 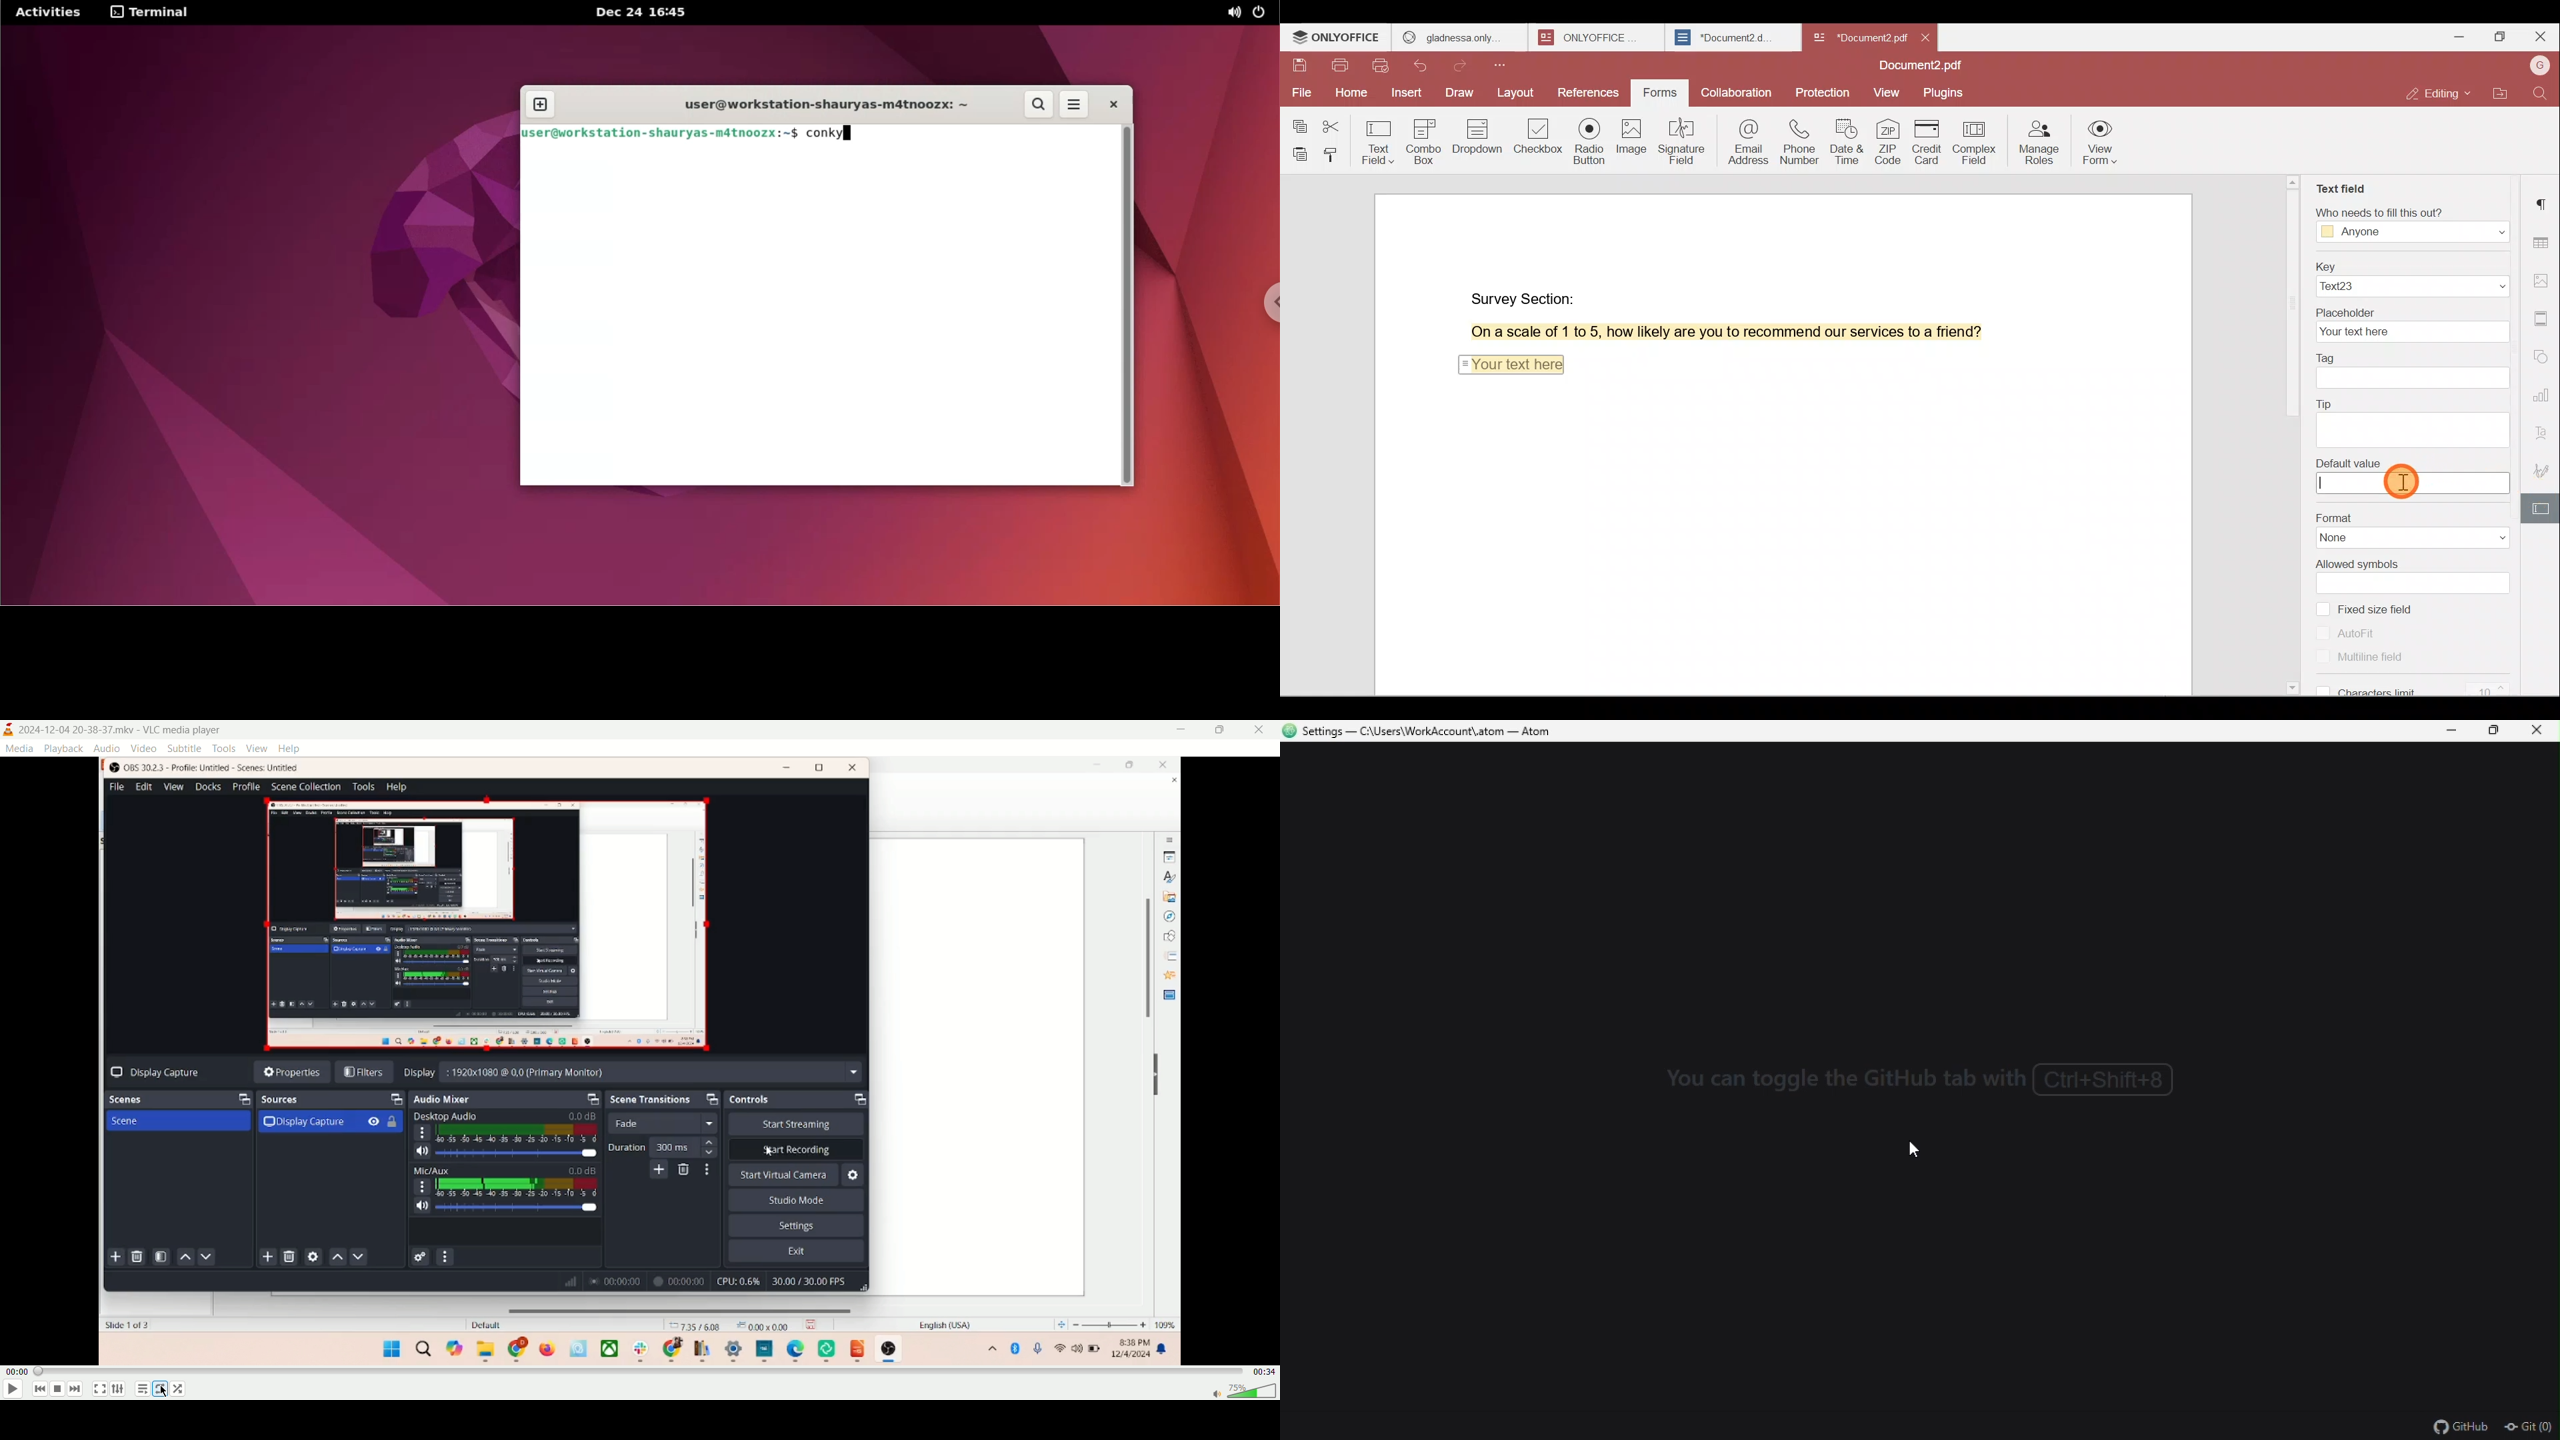 What do you see at coordinates (2421, 683) in the screenshot?
I see `Character limit` at bounding box center [2421, 683].